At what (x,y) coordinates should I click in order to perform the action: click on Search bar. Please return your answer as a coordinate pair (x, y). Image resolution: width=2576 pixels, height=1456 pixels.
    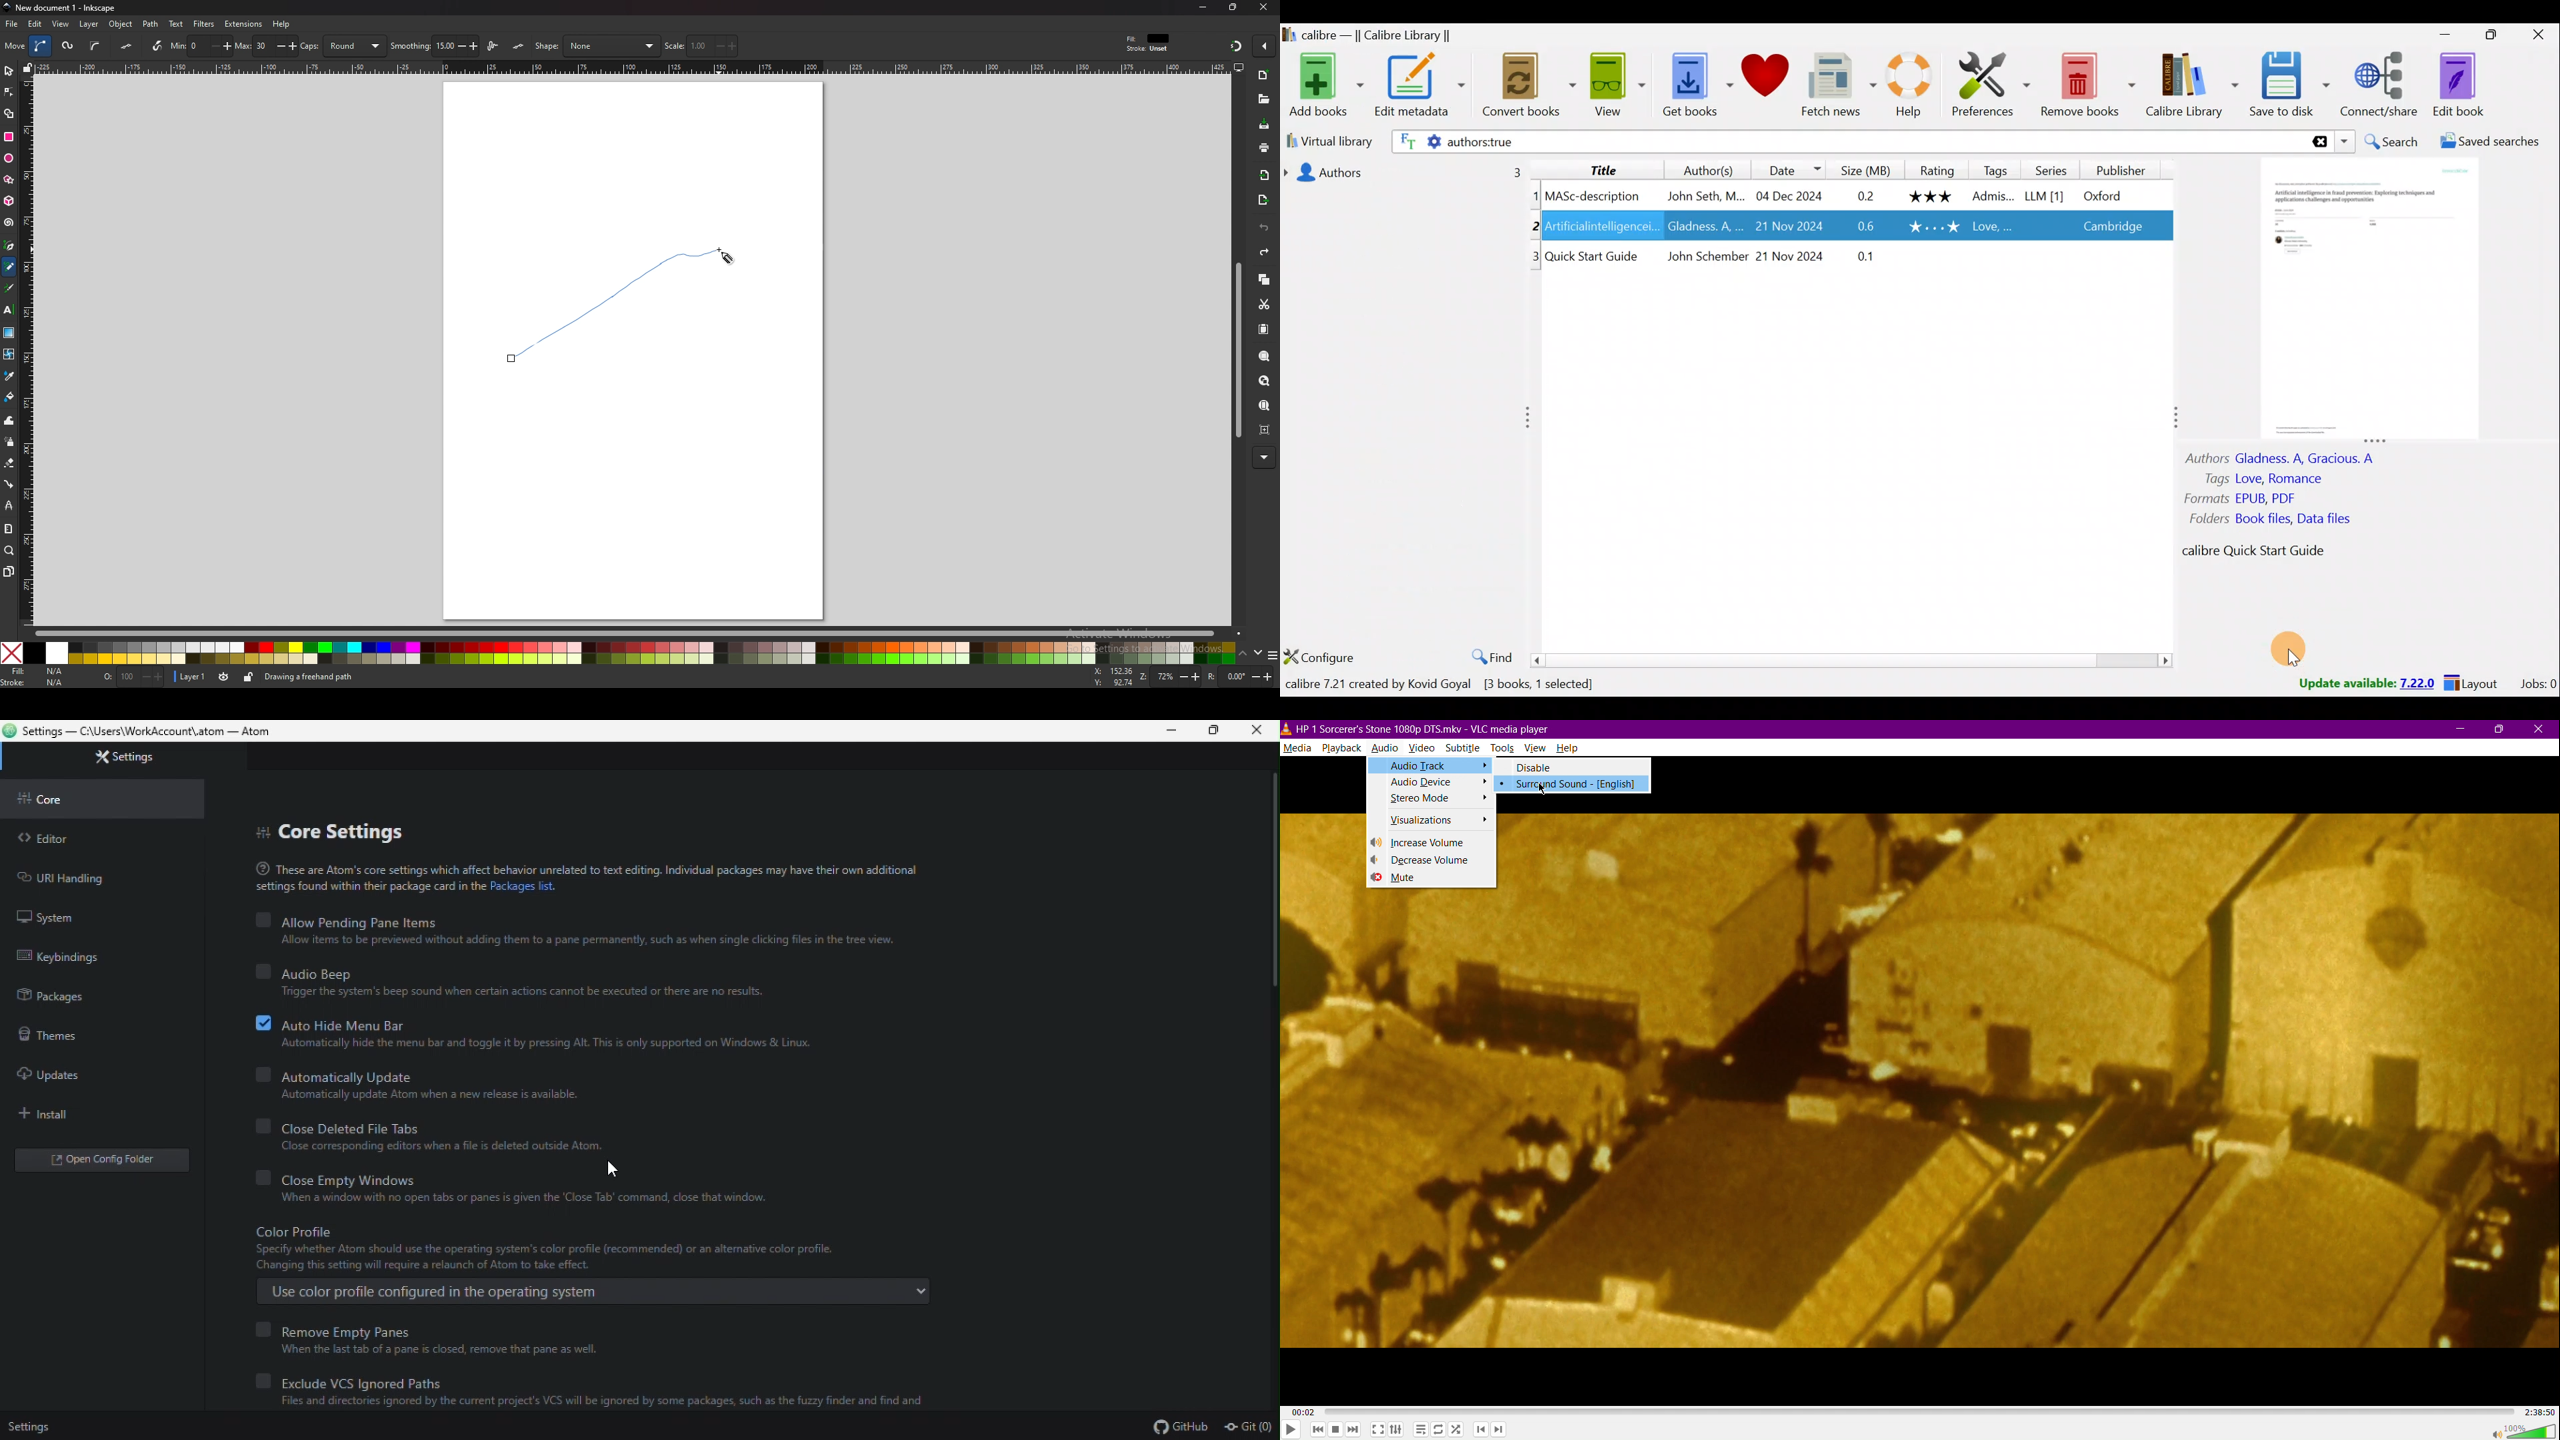
    Looking at the image, I should click on (1878, 140).